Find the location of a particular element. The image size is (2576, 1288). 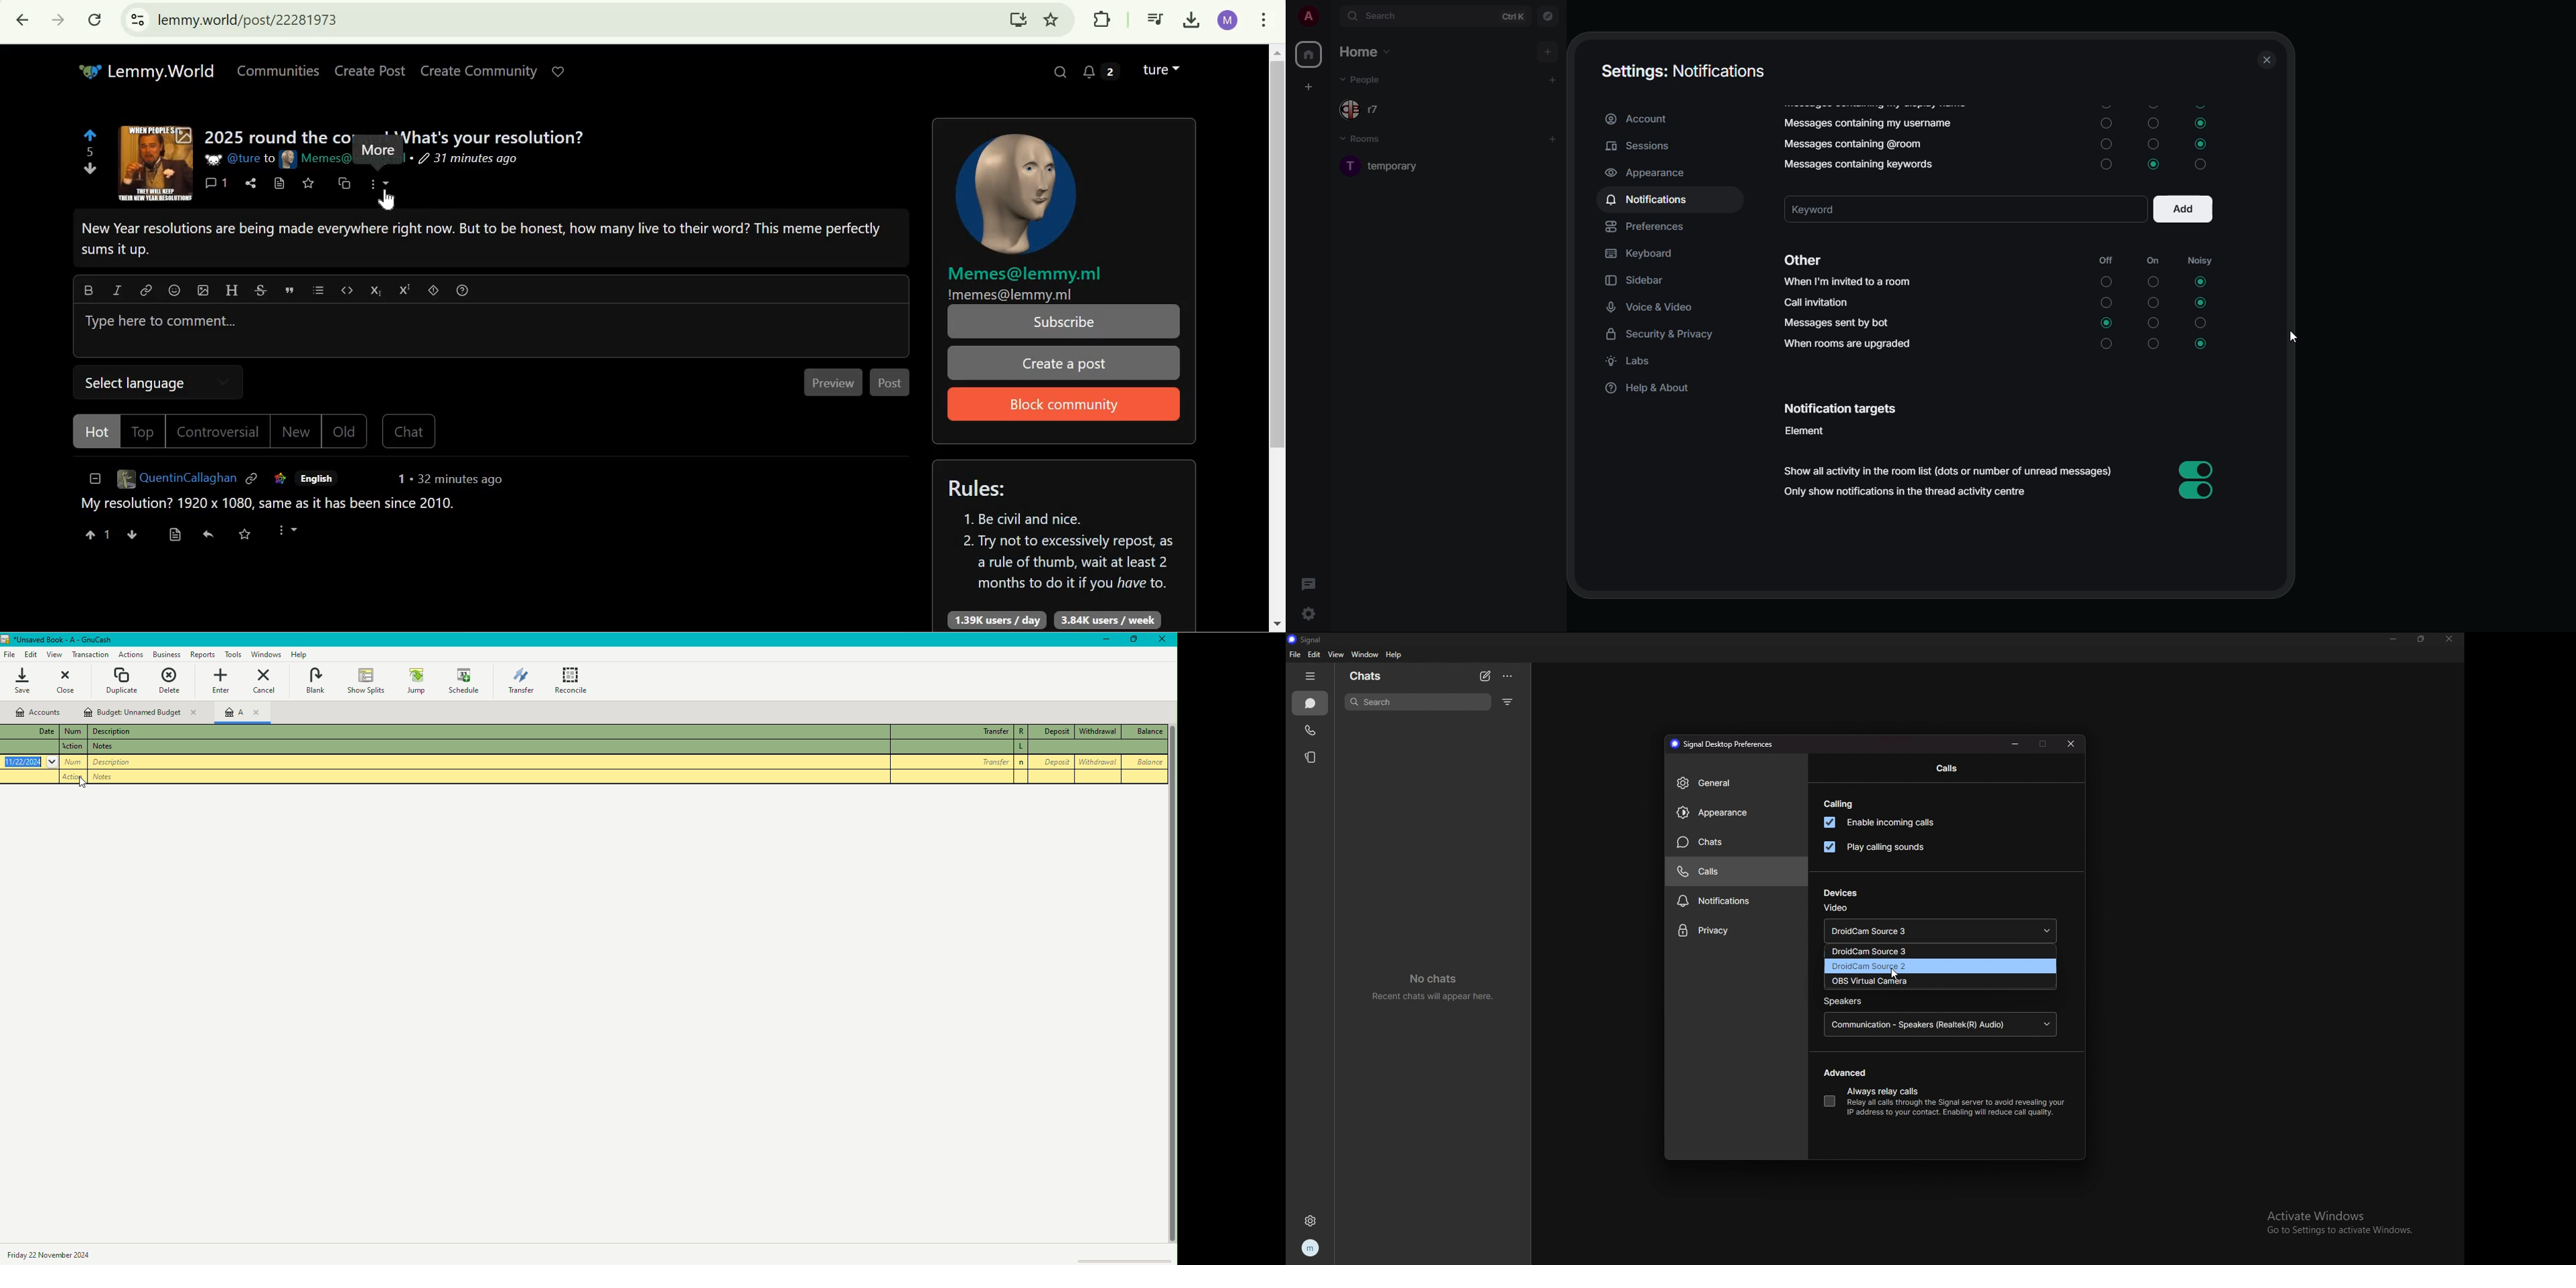

Chat is located at coordinates (409, 431).